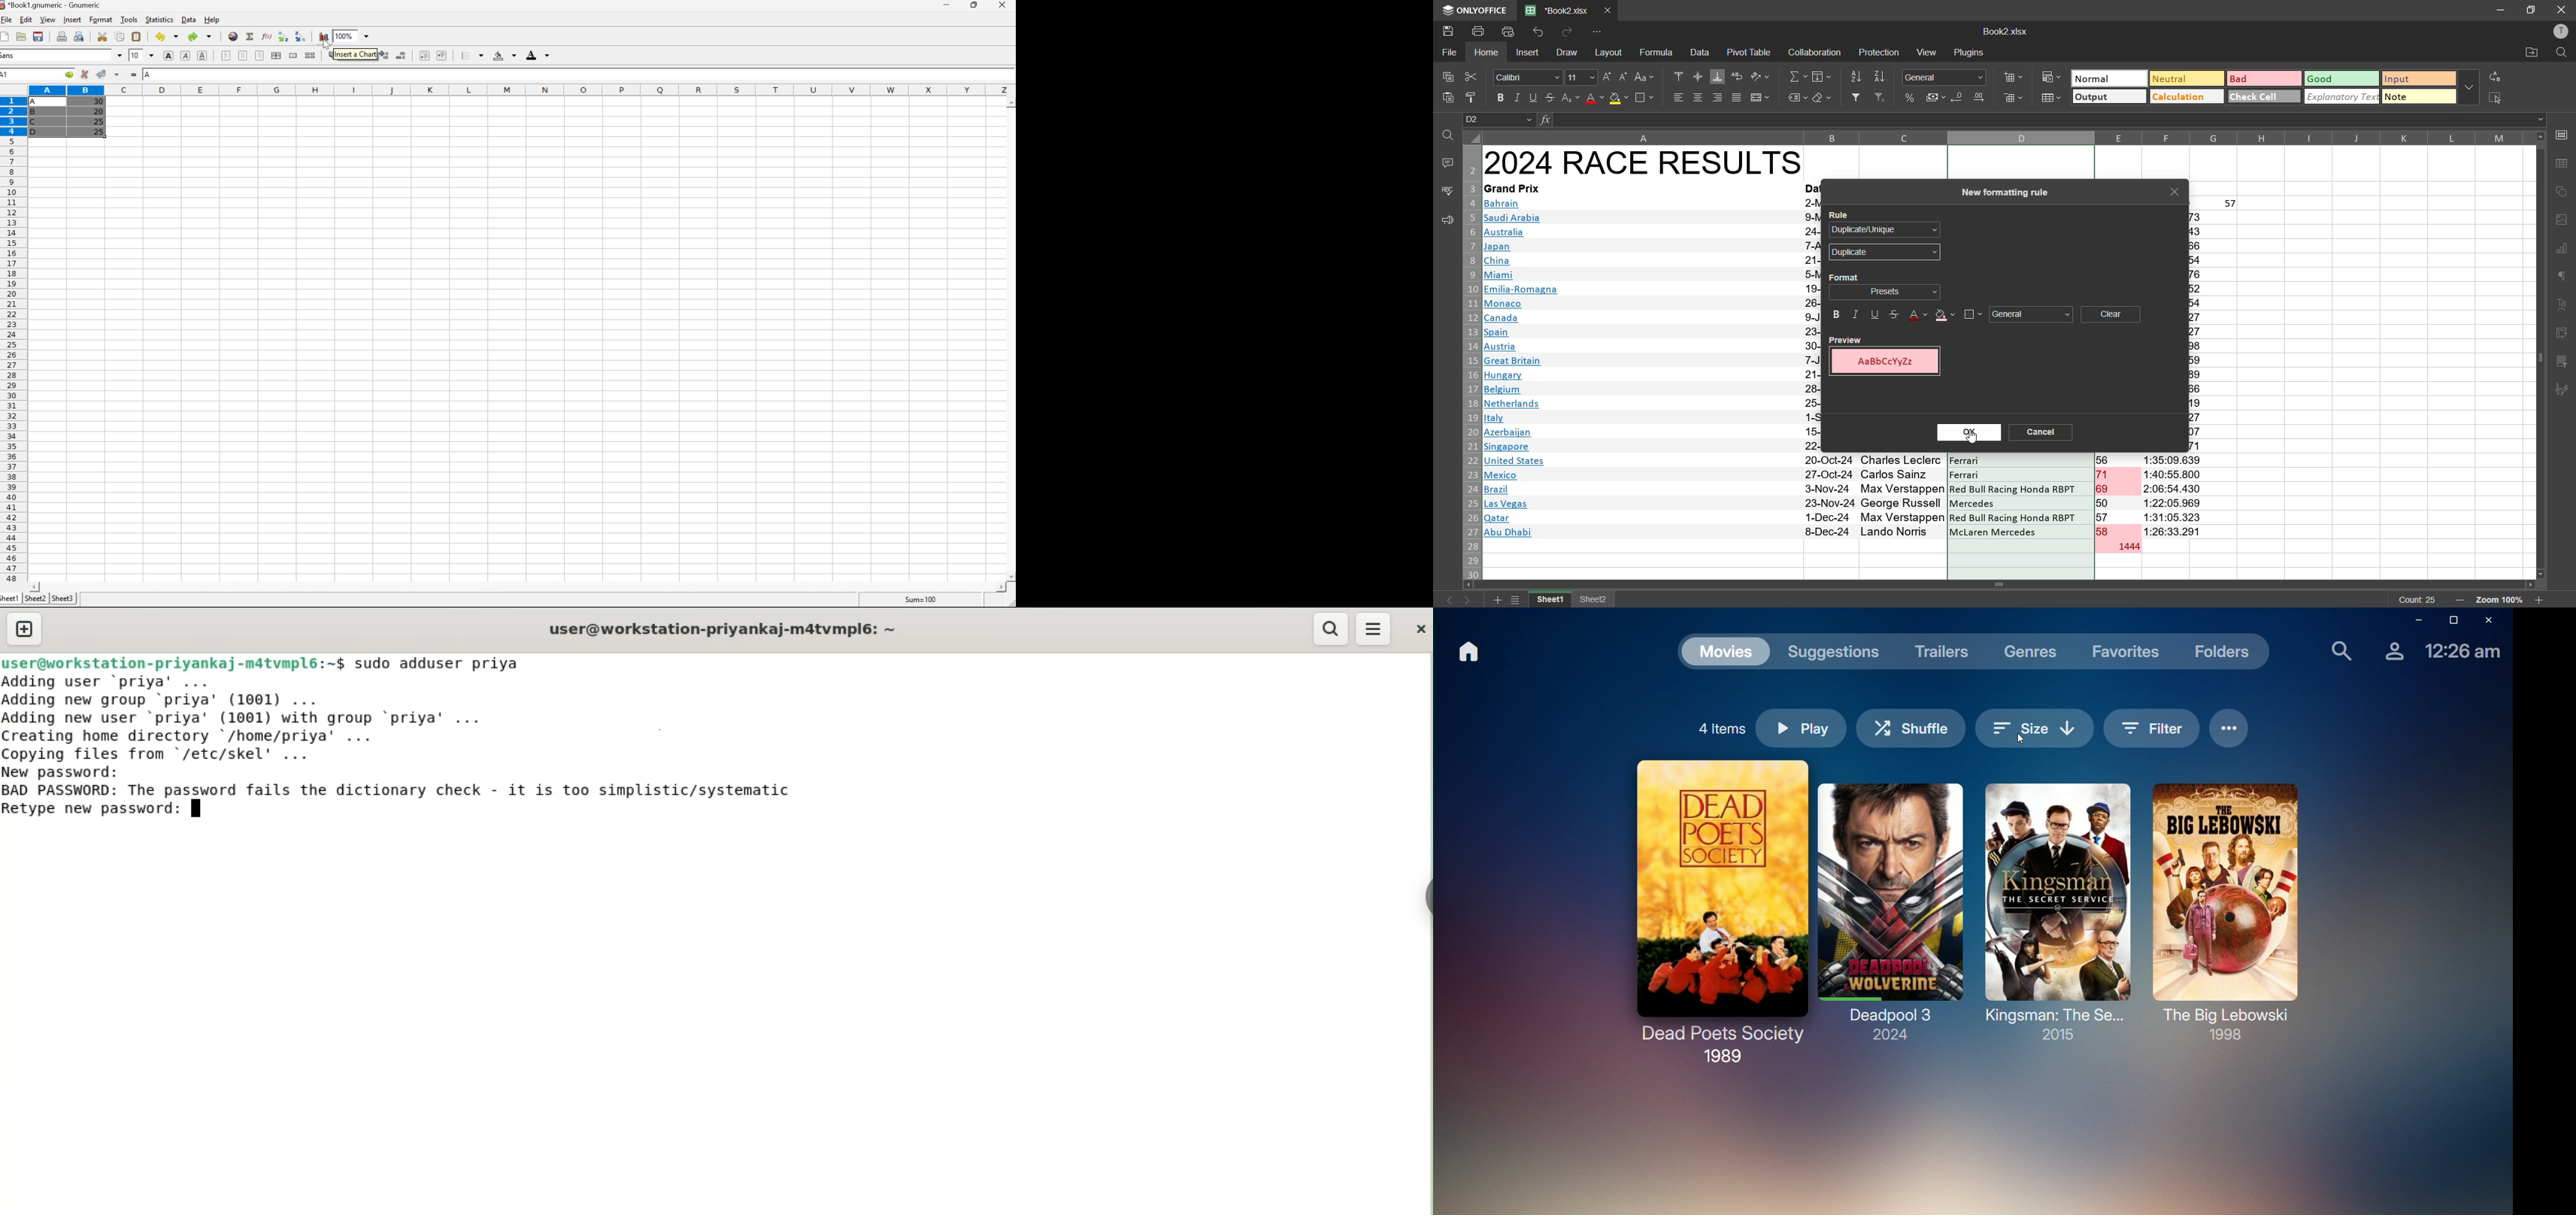 This screenshot has width=2576, height=1232. Describe the element at coordinates (102, 20) in the screenshot. I see `Format` at that location.